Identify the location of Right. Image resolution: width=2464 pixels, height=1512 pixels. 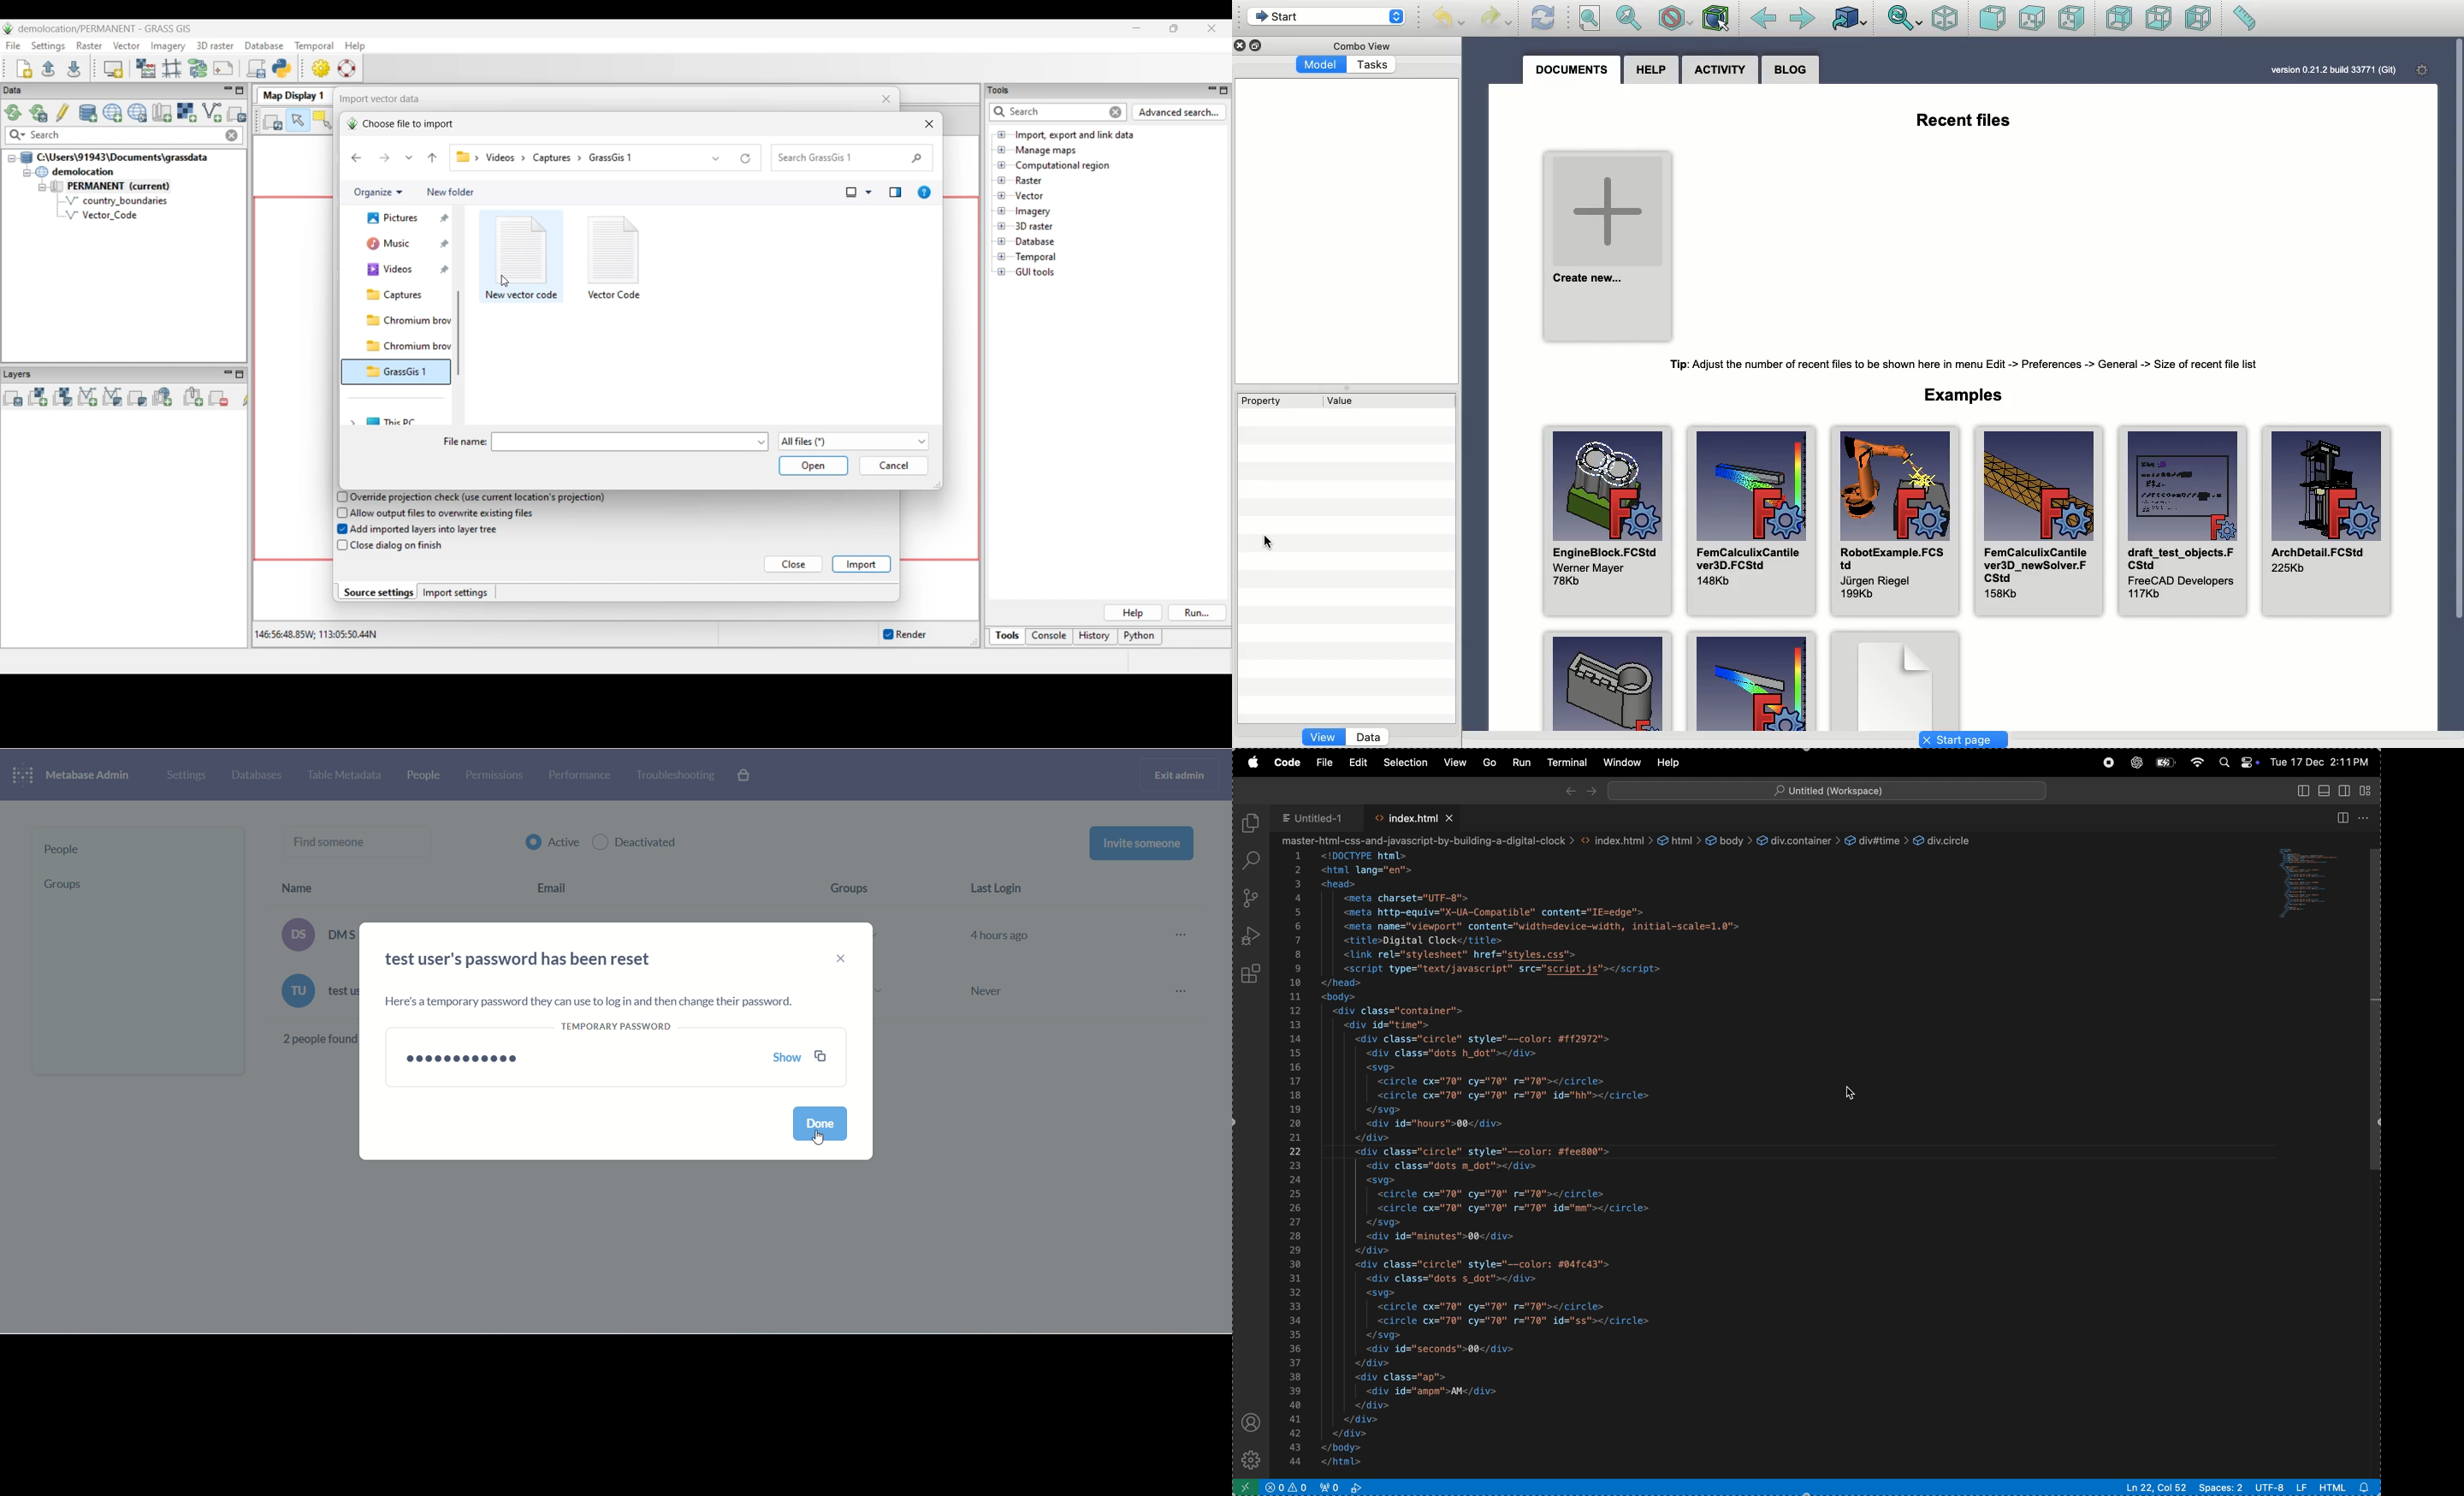
(2073, 17).